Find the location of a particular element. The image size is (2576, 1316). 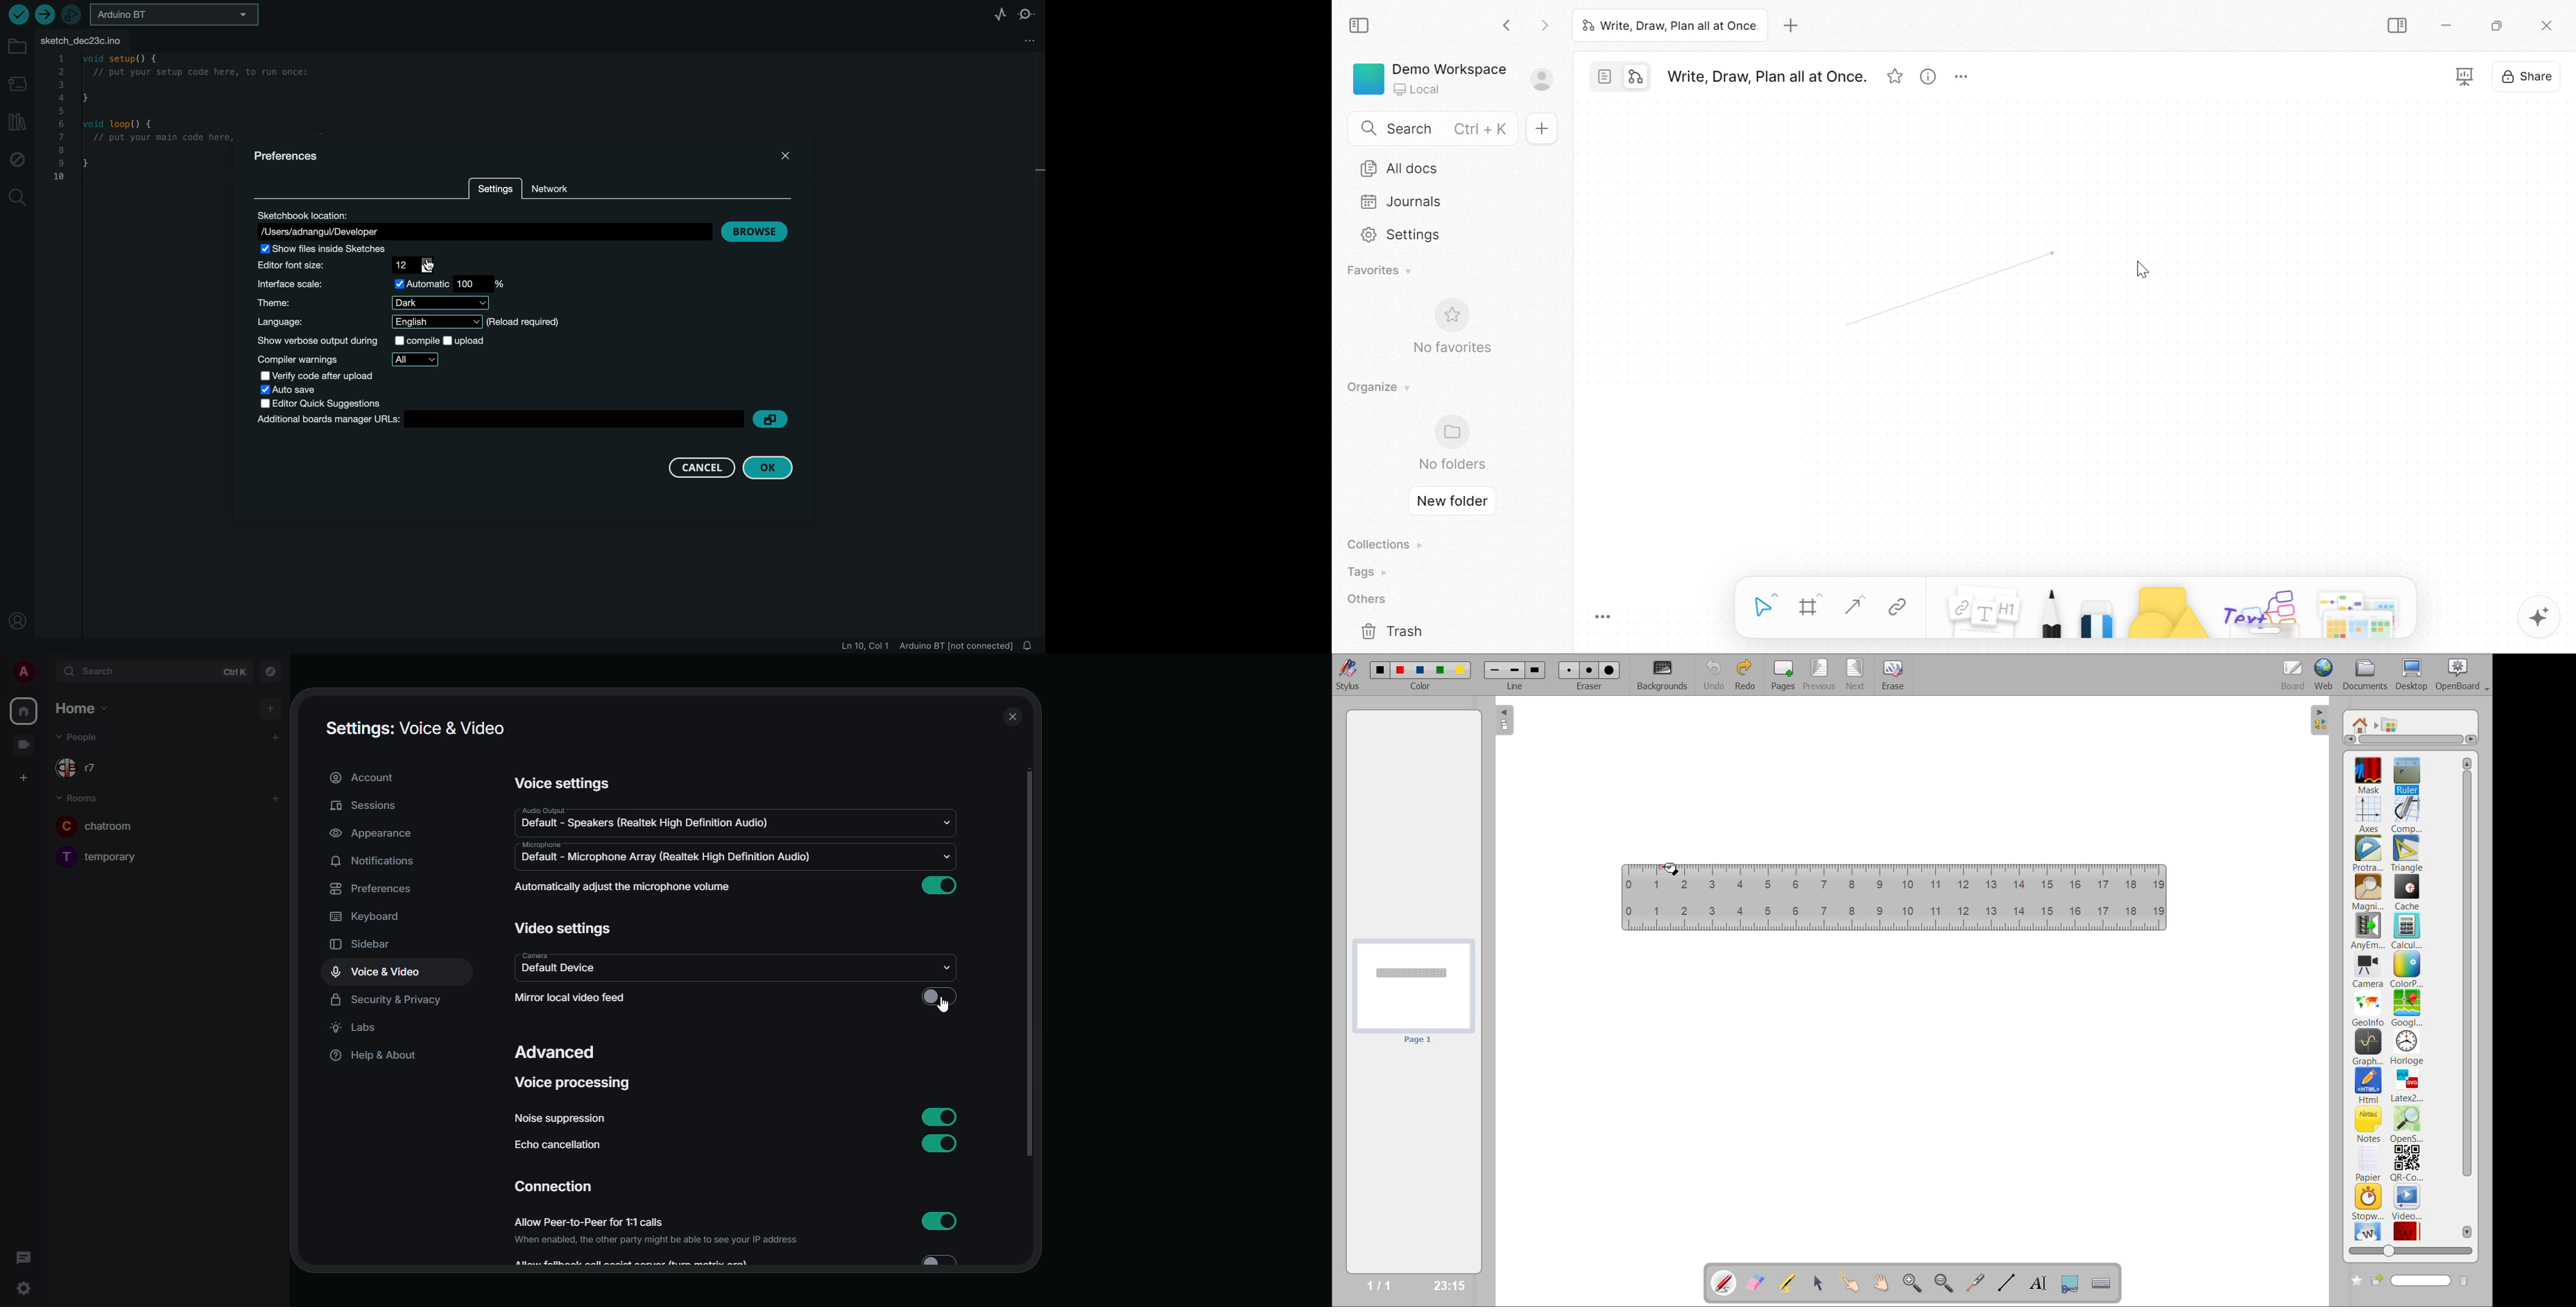

debugger is located at coordinates (72, 13).